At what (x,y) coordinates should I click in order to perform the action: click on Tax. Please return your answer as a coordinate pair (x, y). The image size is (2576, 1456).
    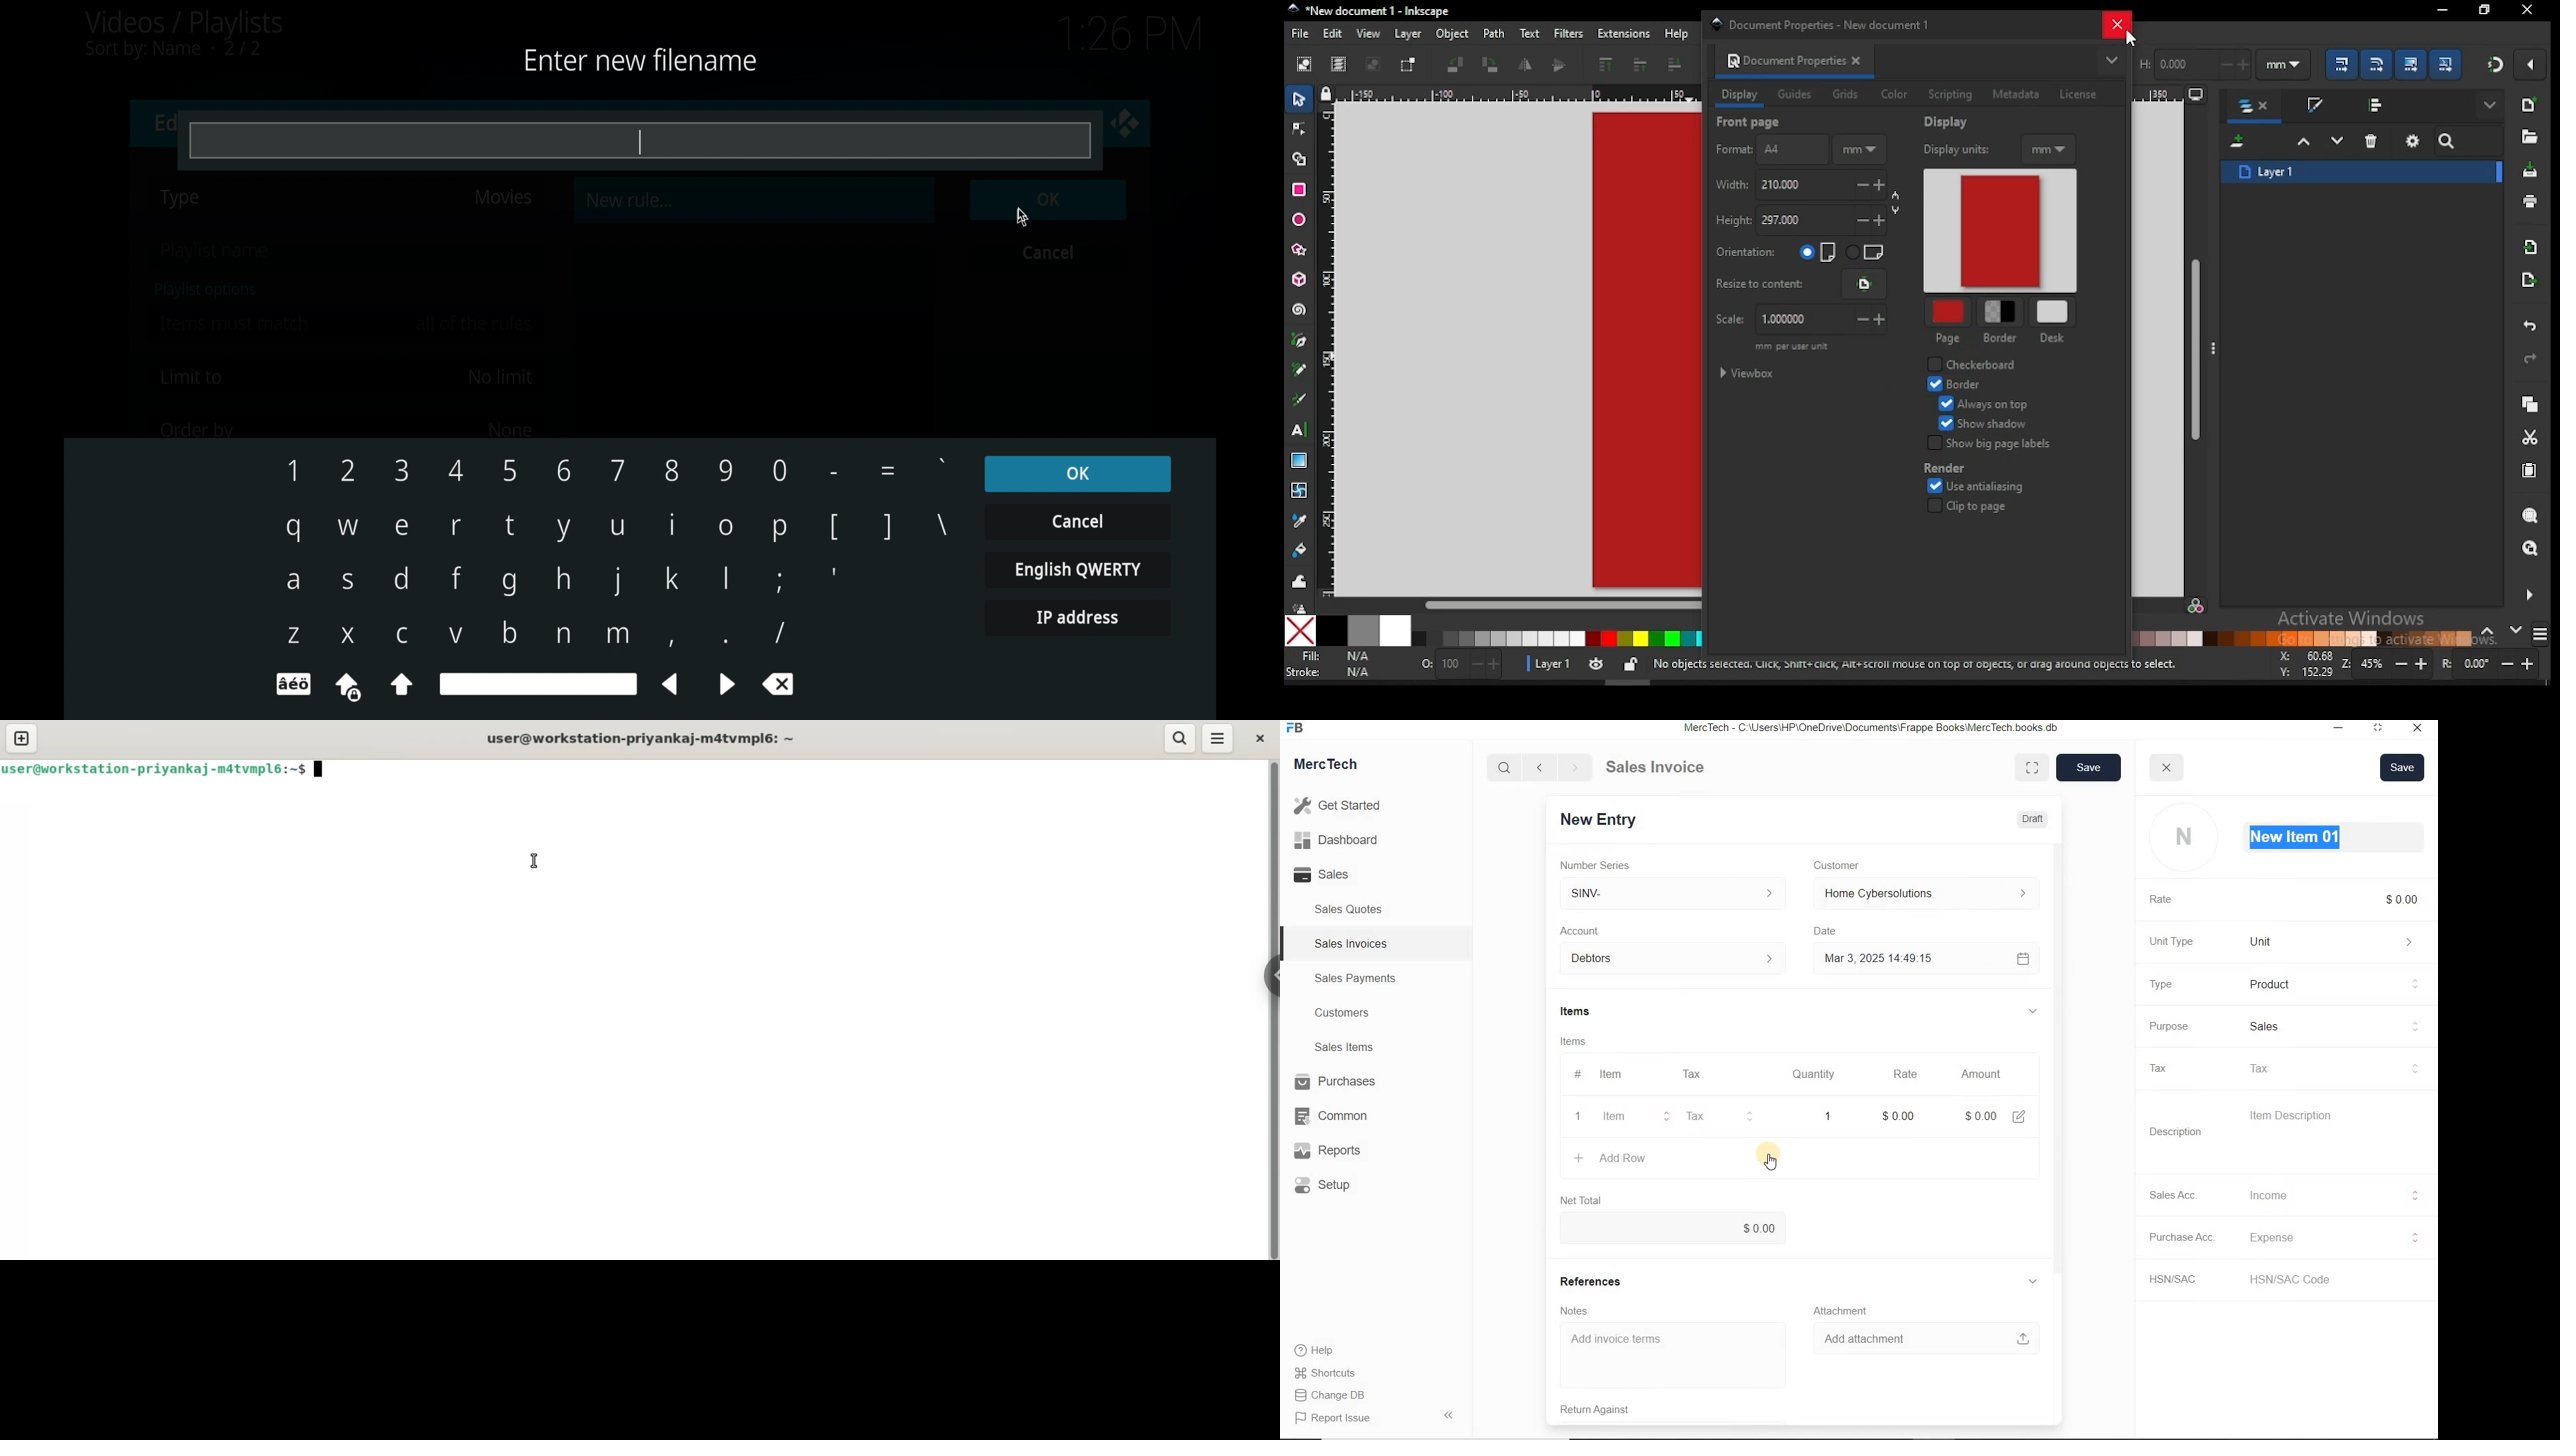
    Looking at the image, I should click on (2164, 1068).